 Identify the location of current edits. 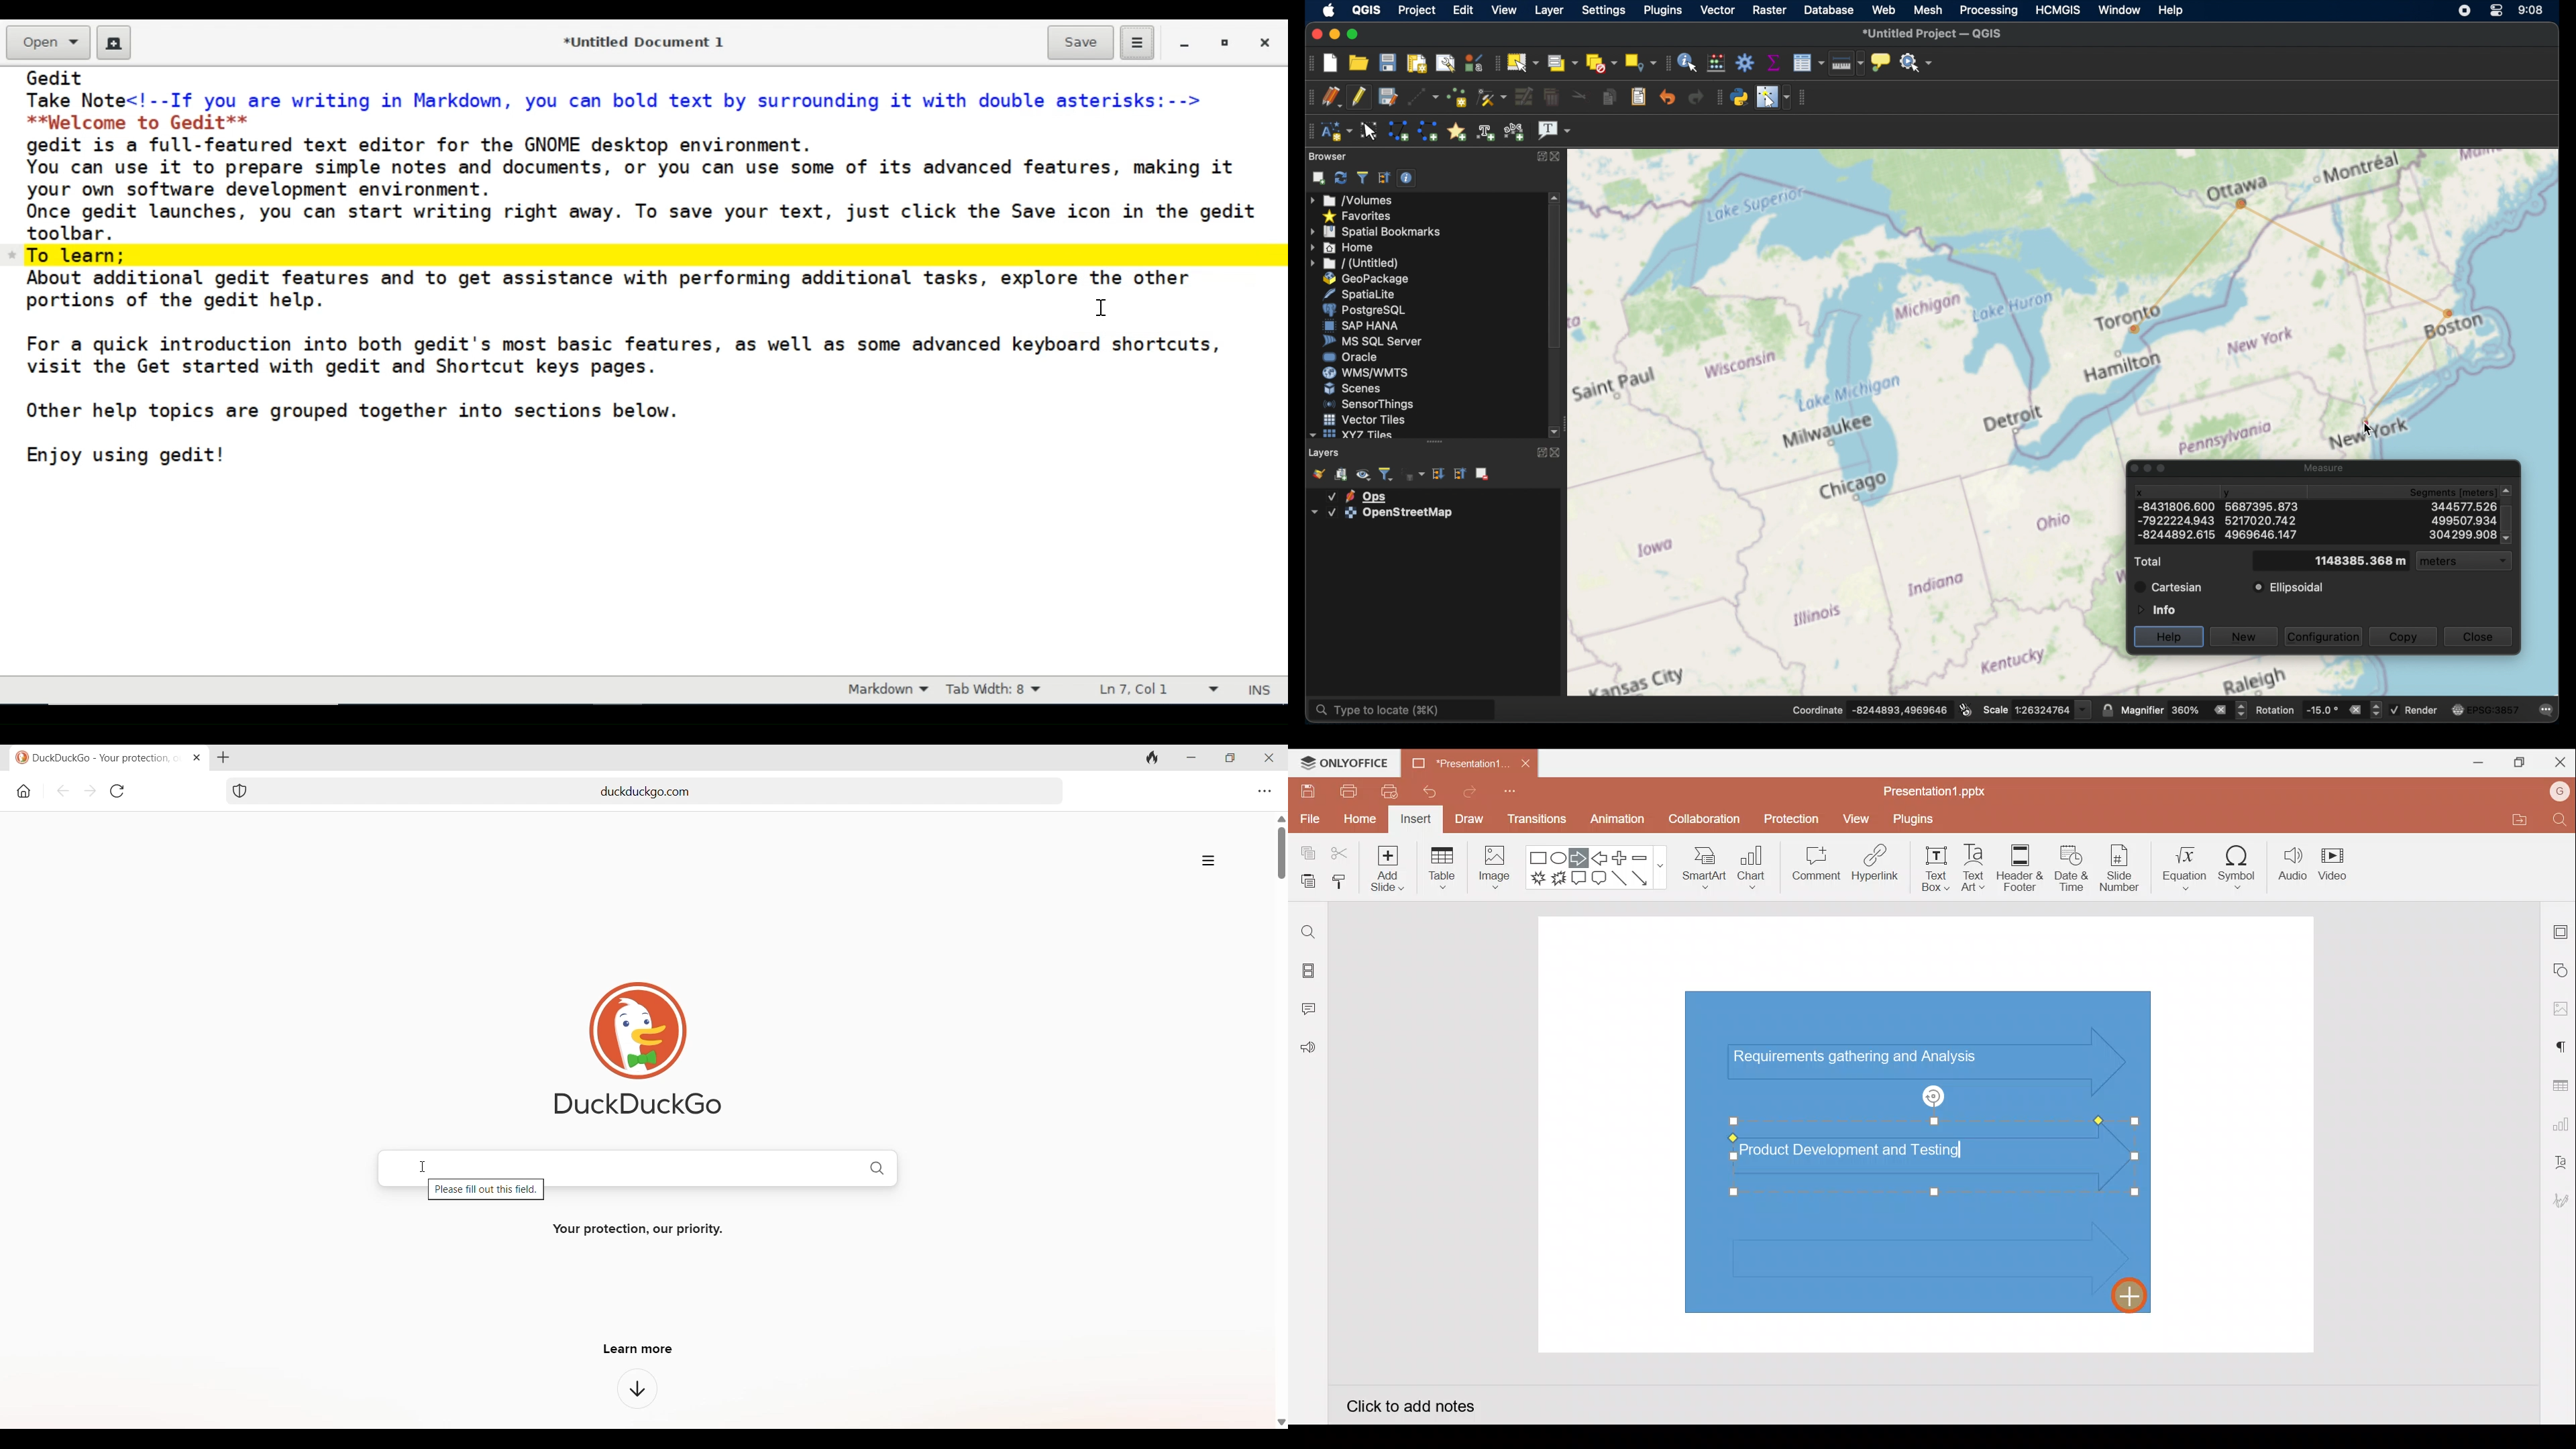
(1332, 97).